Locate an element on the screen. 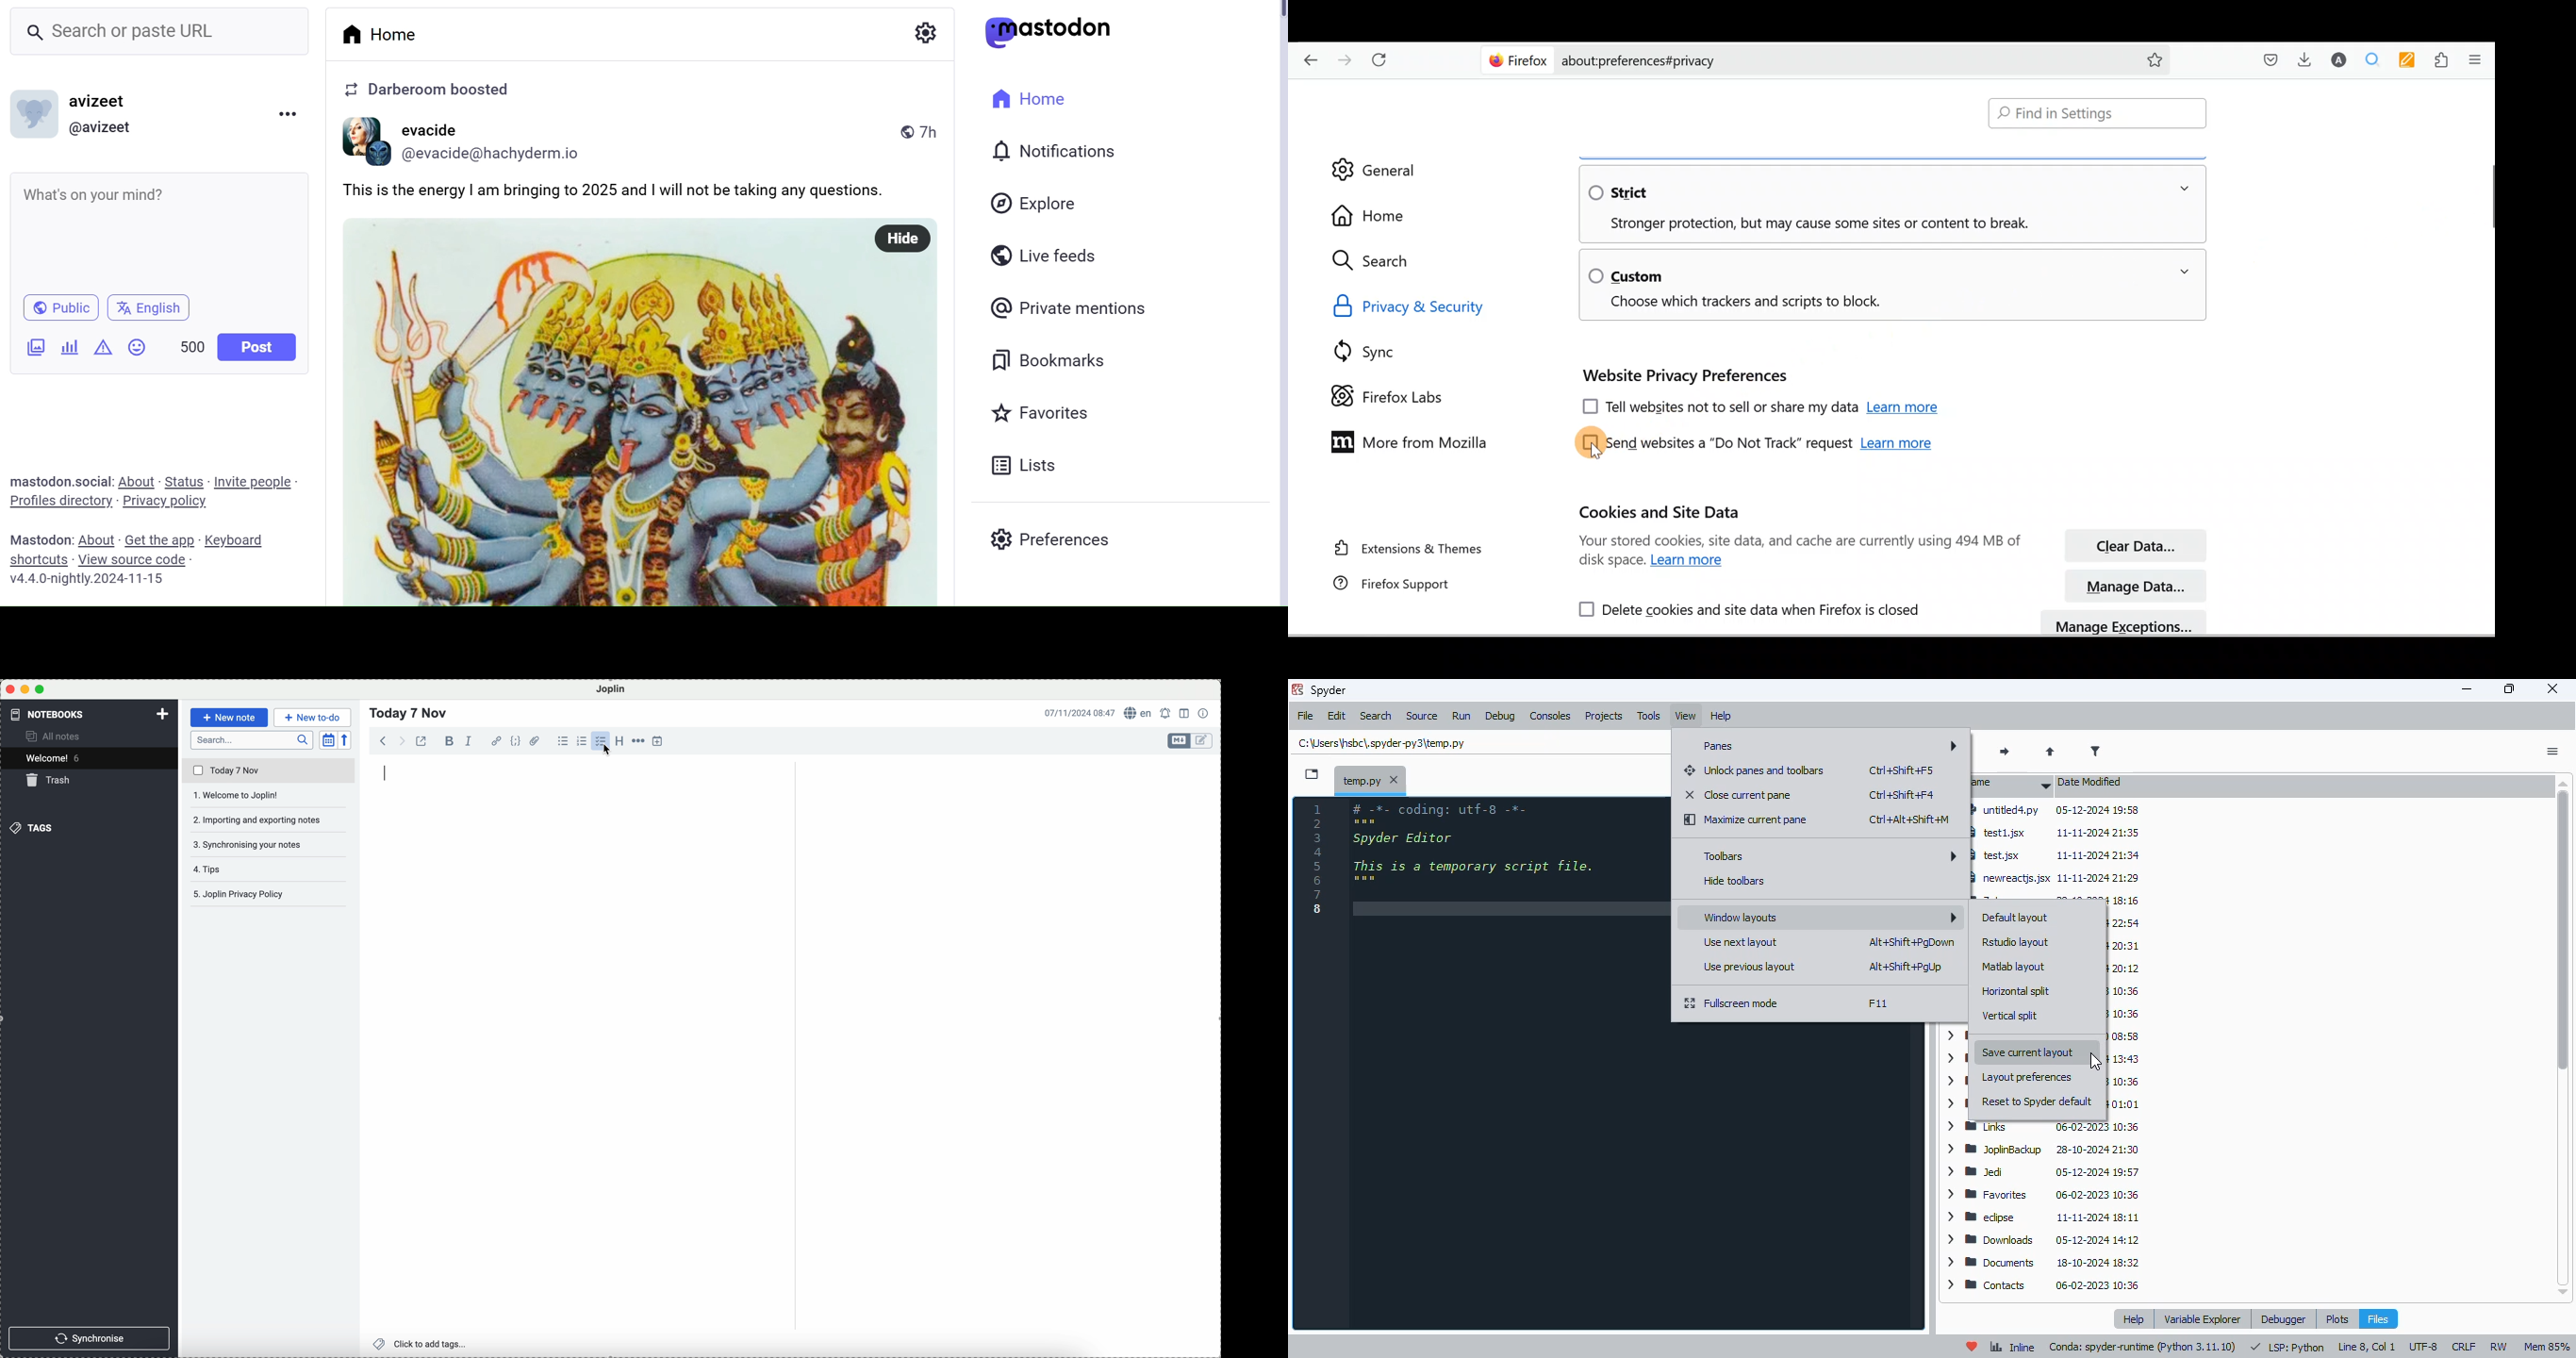  Emojis is located at coordinates (138, 346).